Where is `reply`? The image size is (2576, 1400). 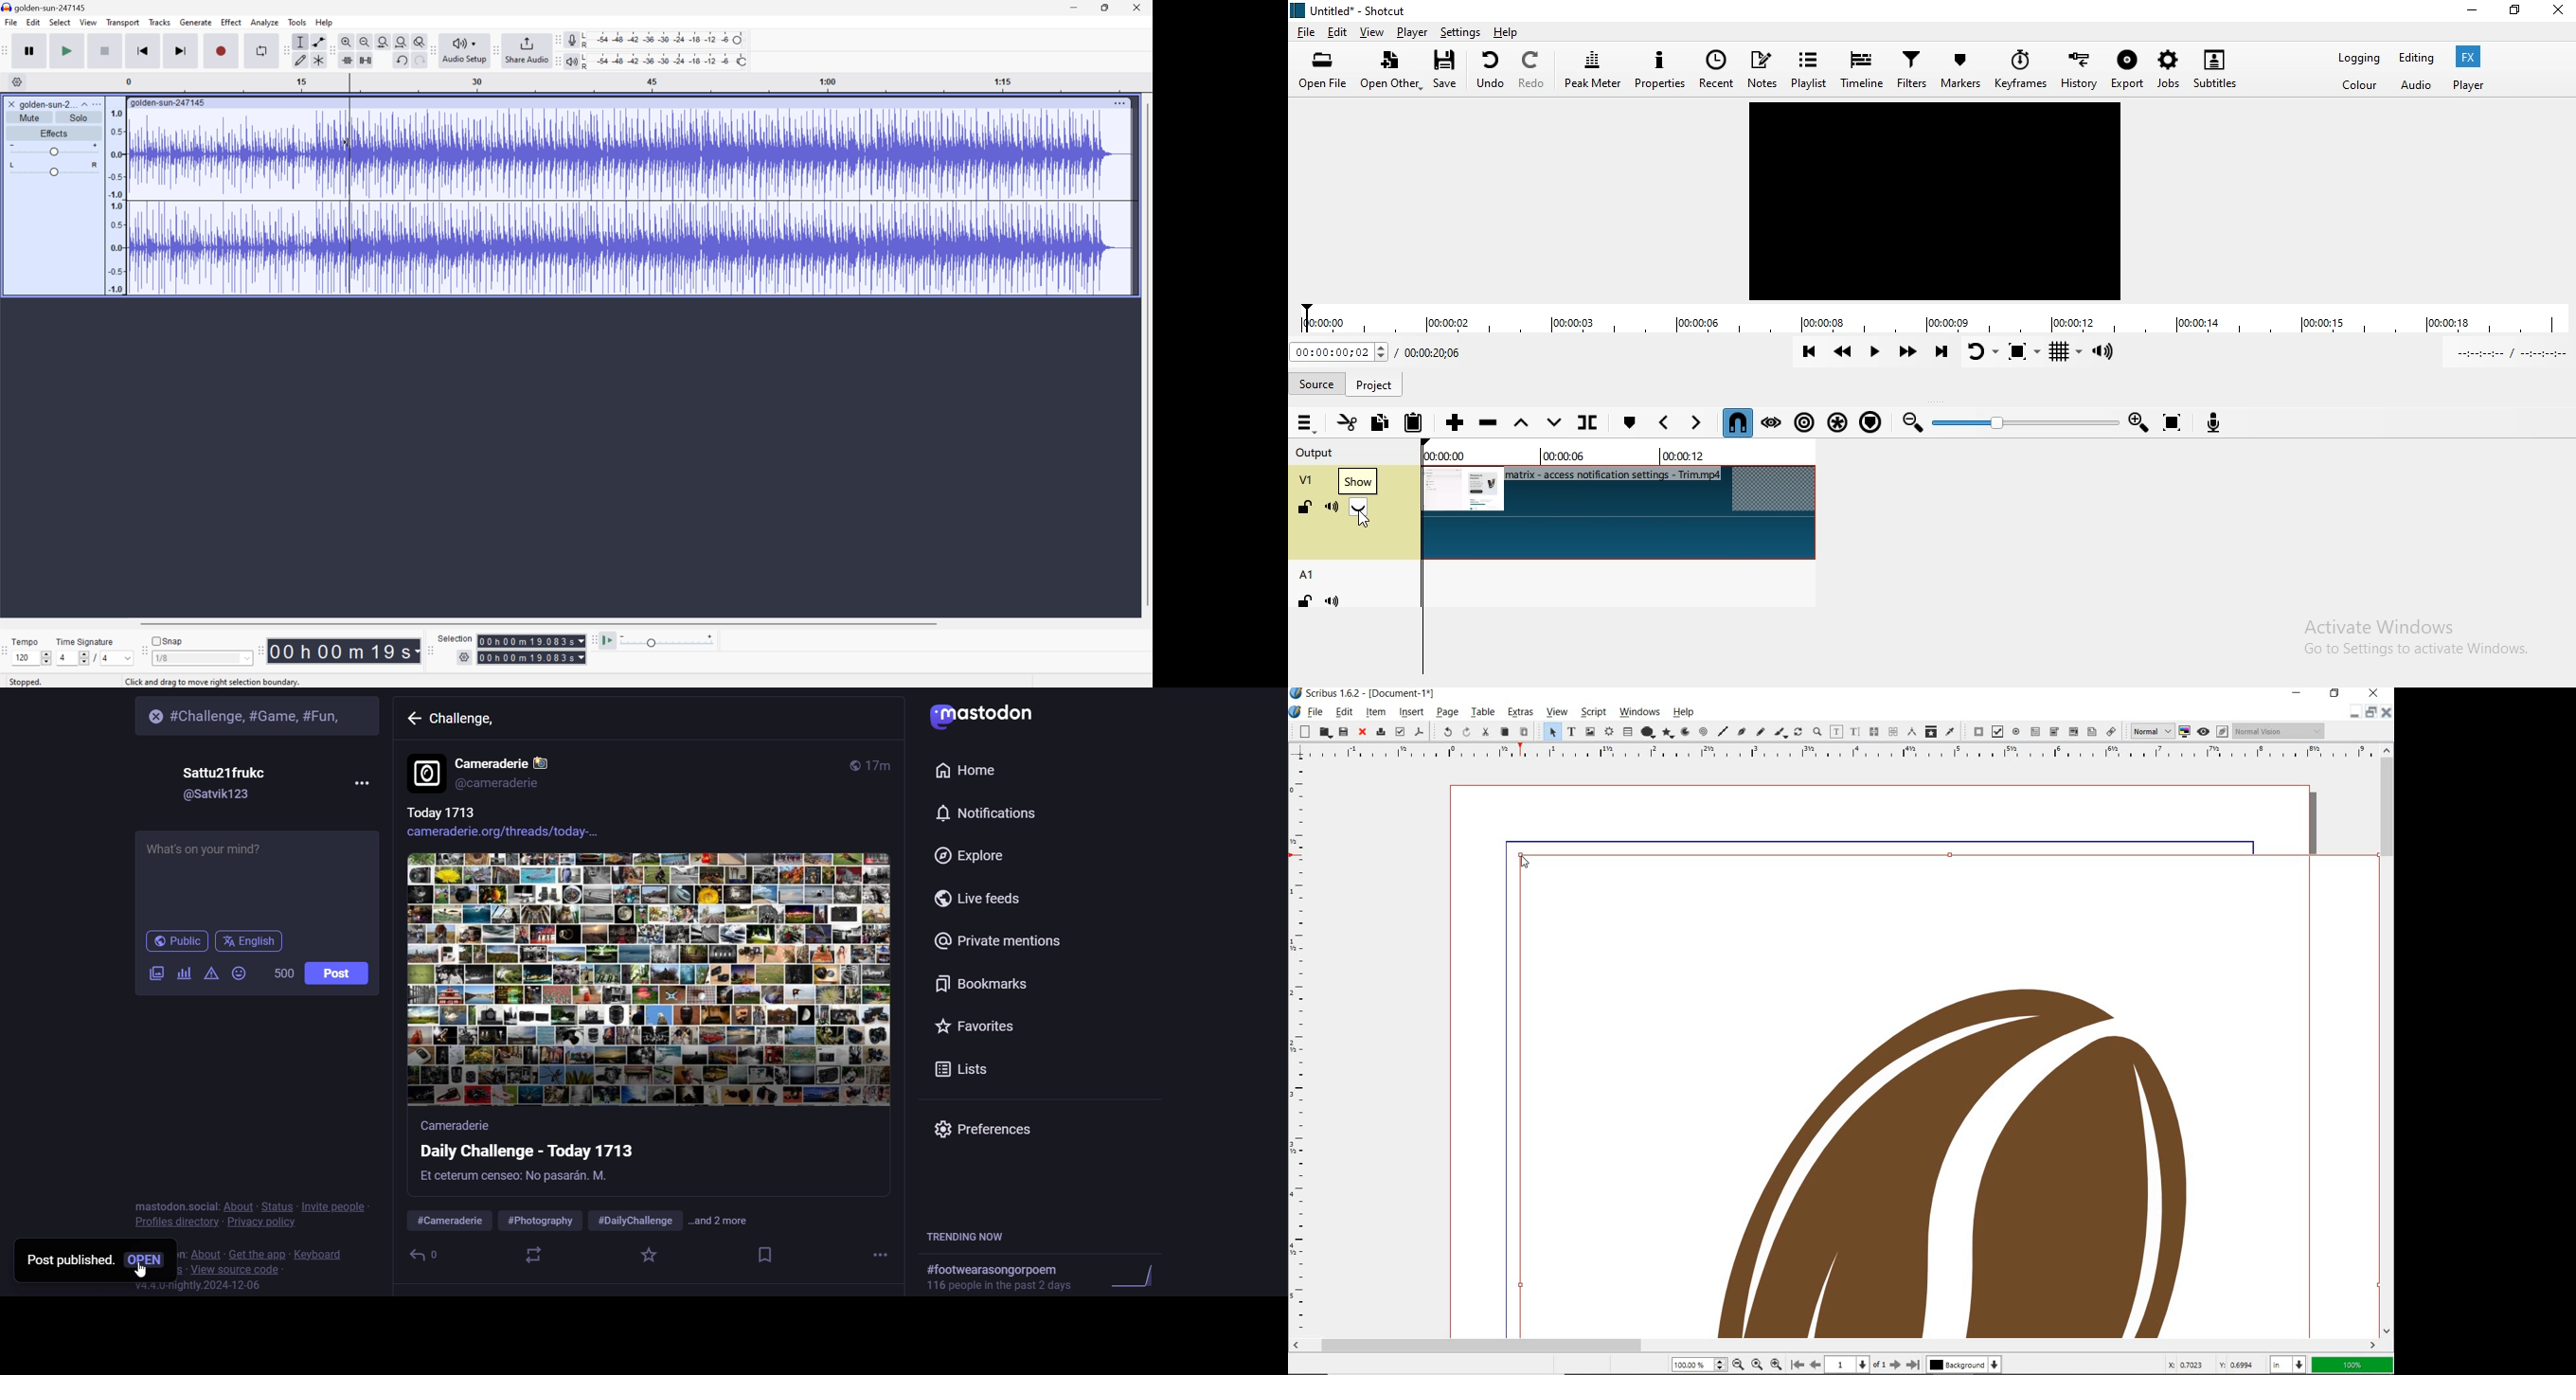 reply is located at coordinates (417, 1255).